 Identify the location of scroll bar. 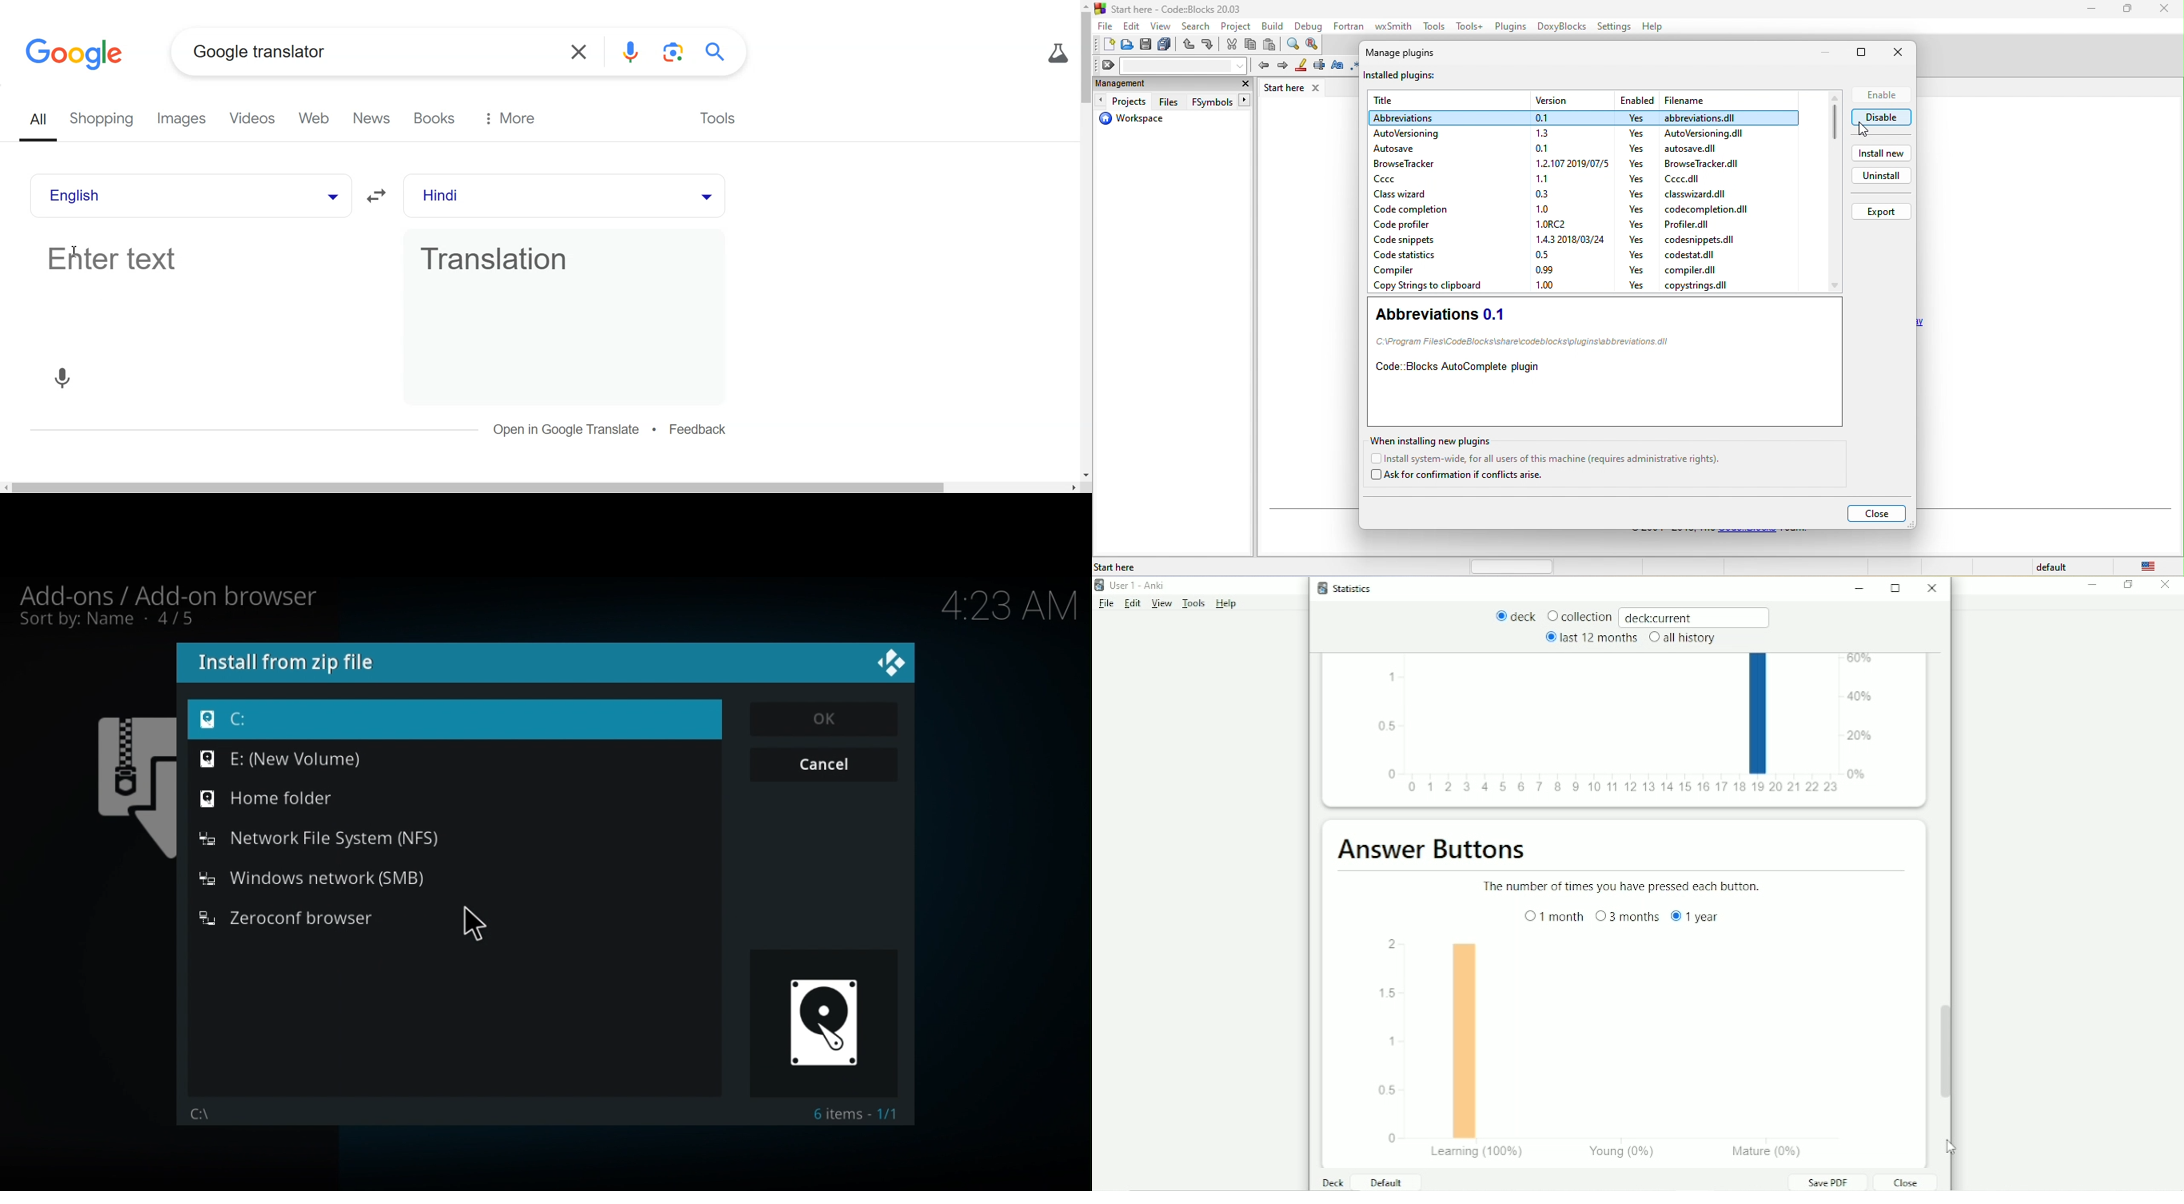
(1834, 120).